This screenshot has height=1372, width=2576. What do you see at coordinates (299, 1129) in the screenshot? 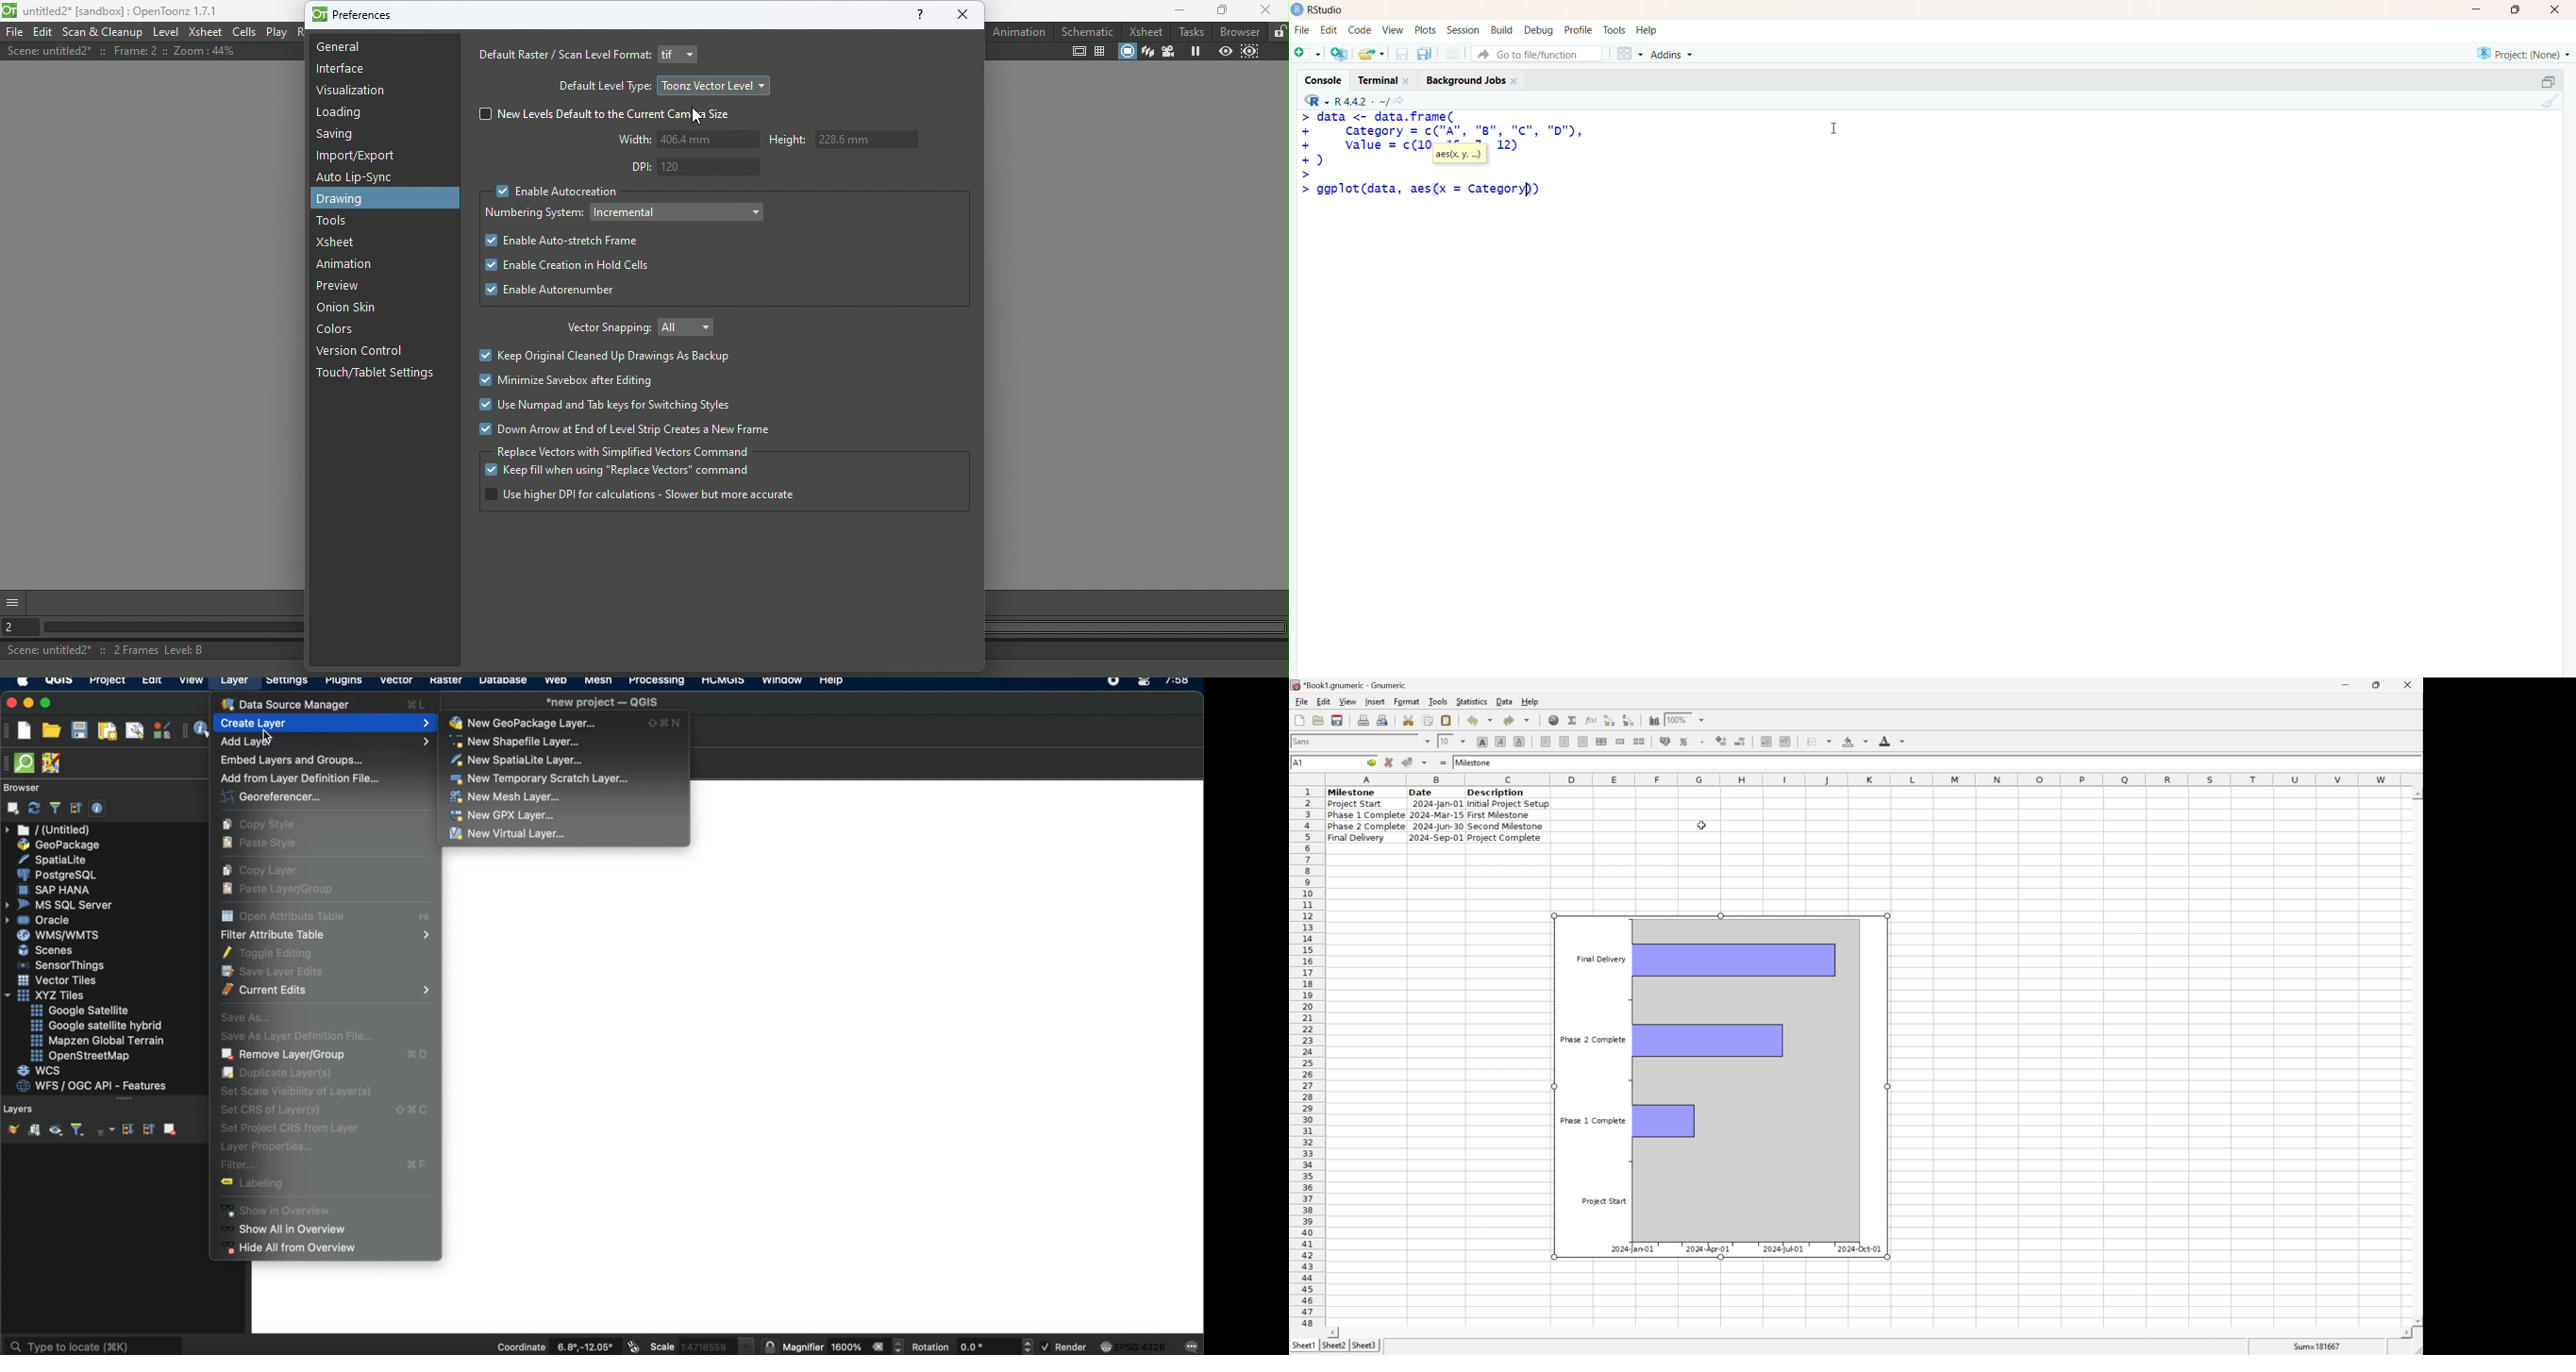
I see `set project crs from layer` at bounding box center [299, 1129].